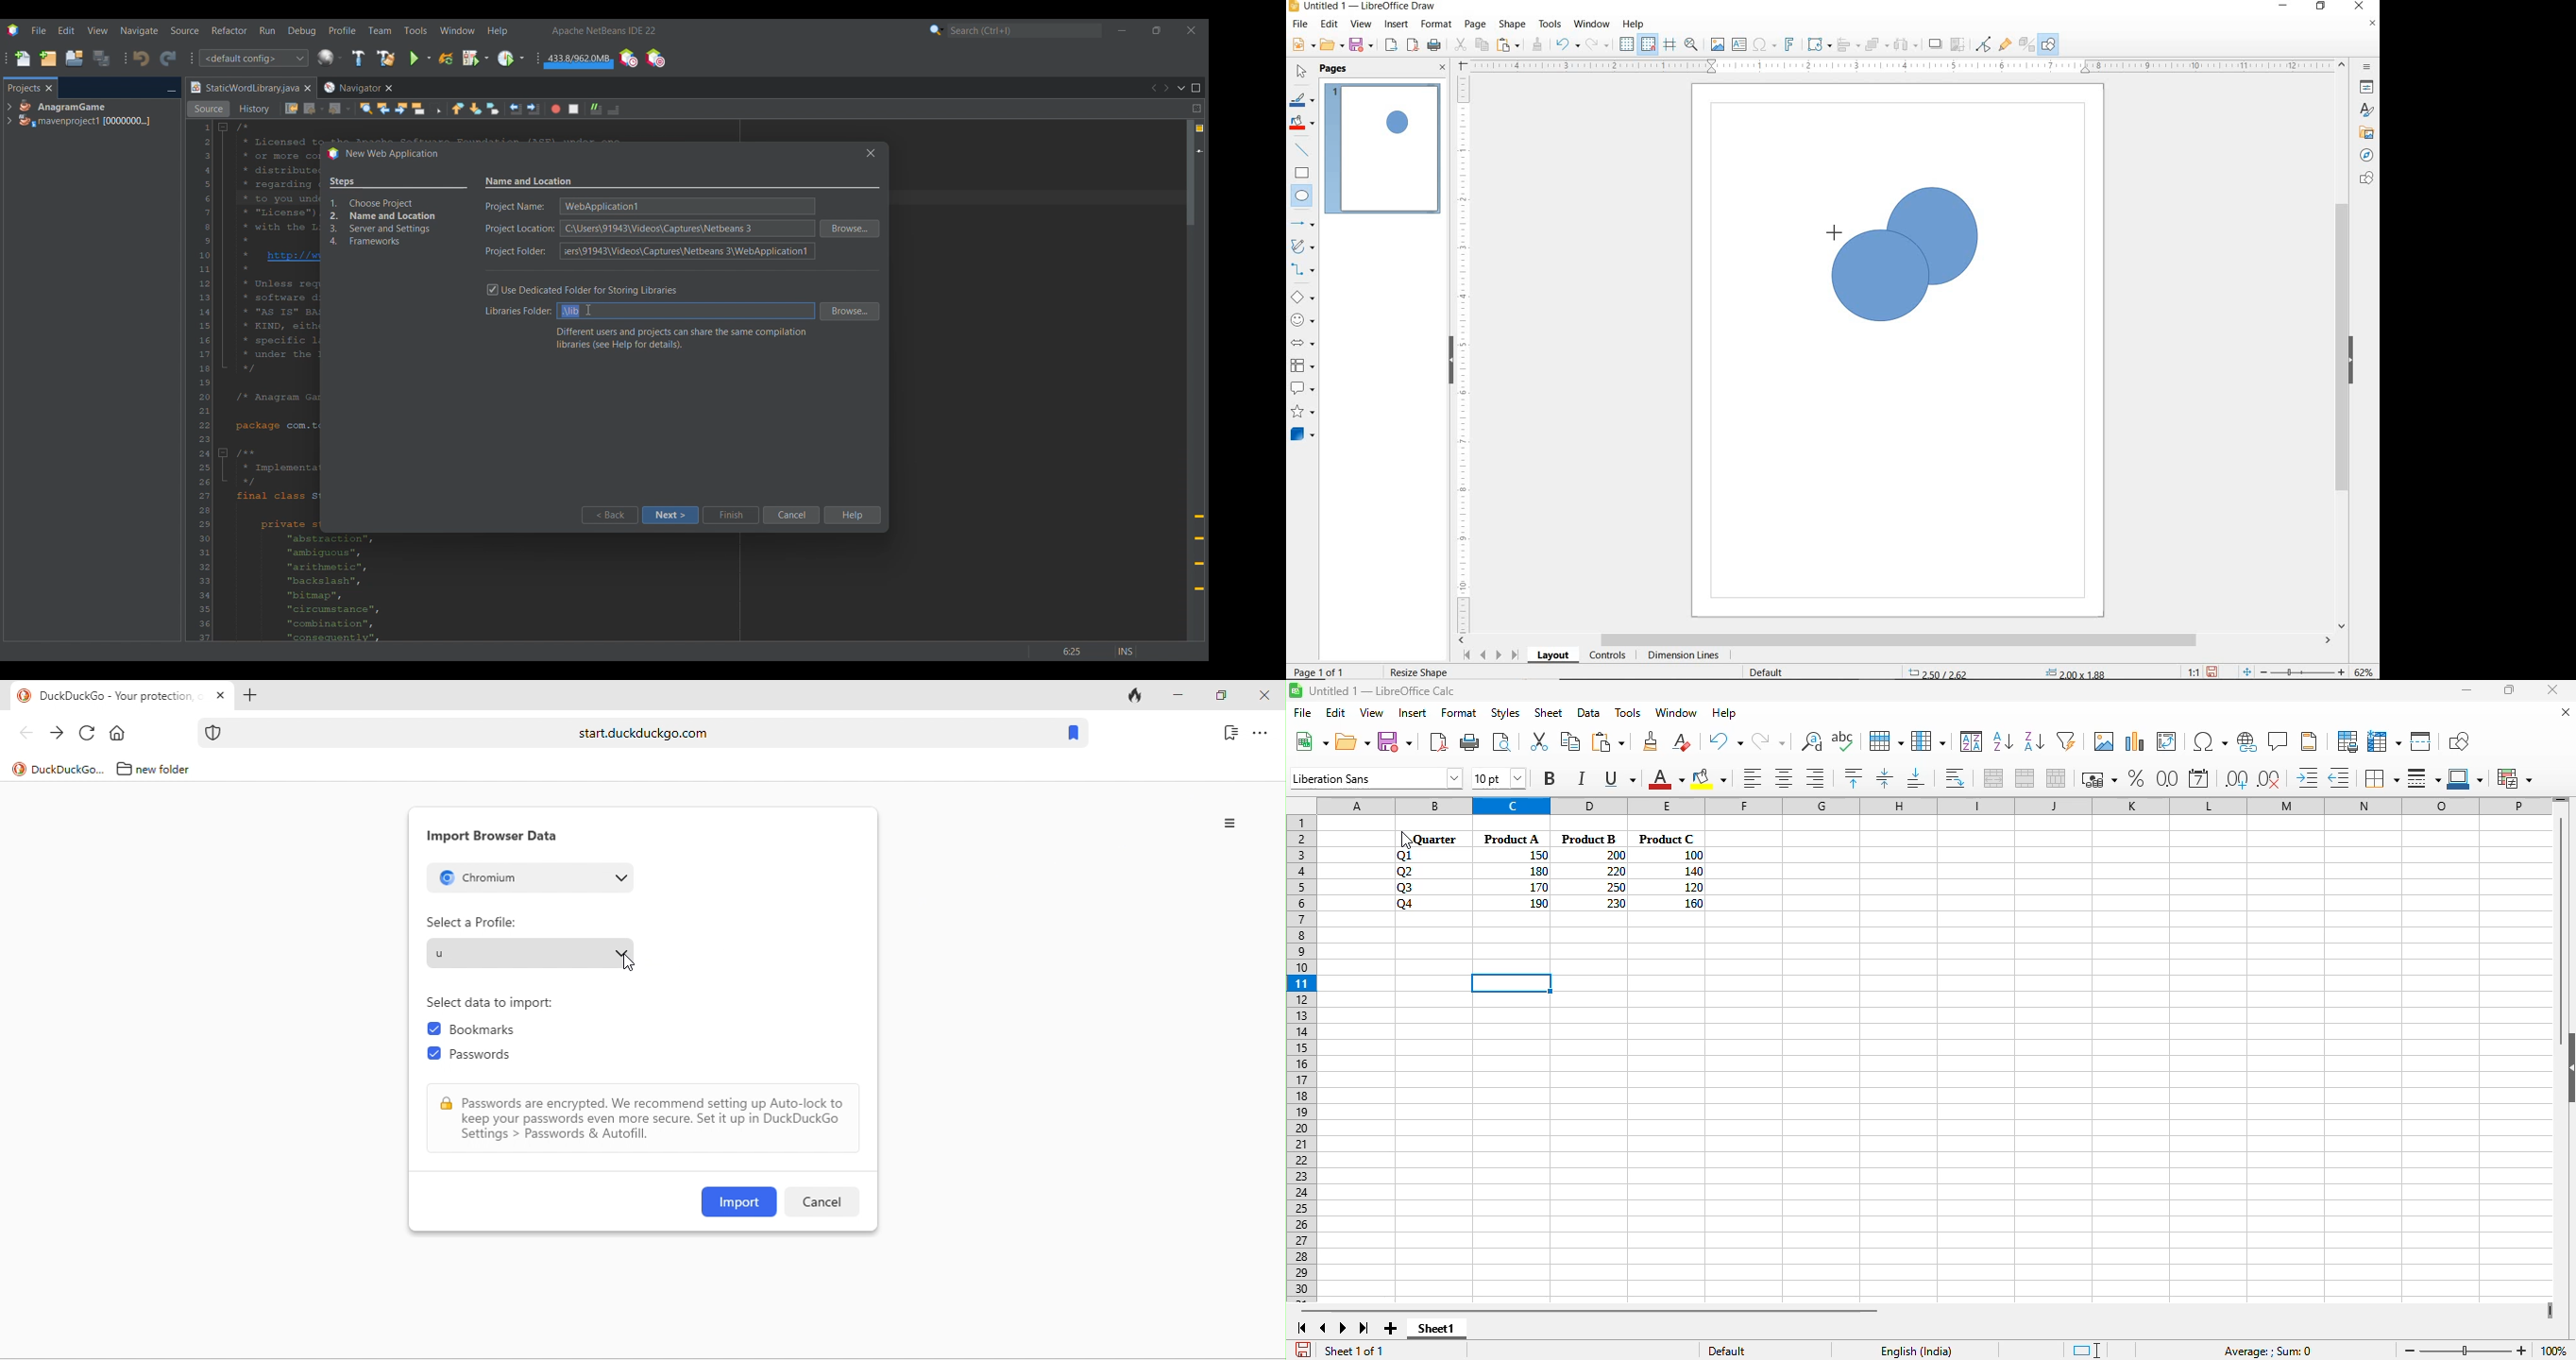 This screenshot has width=2576, height=1372. What do you see at coordinates (2341, 777) in the screenshot?
I see `decrease indent` at bounding box center [2341, 777].